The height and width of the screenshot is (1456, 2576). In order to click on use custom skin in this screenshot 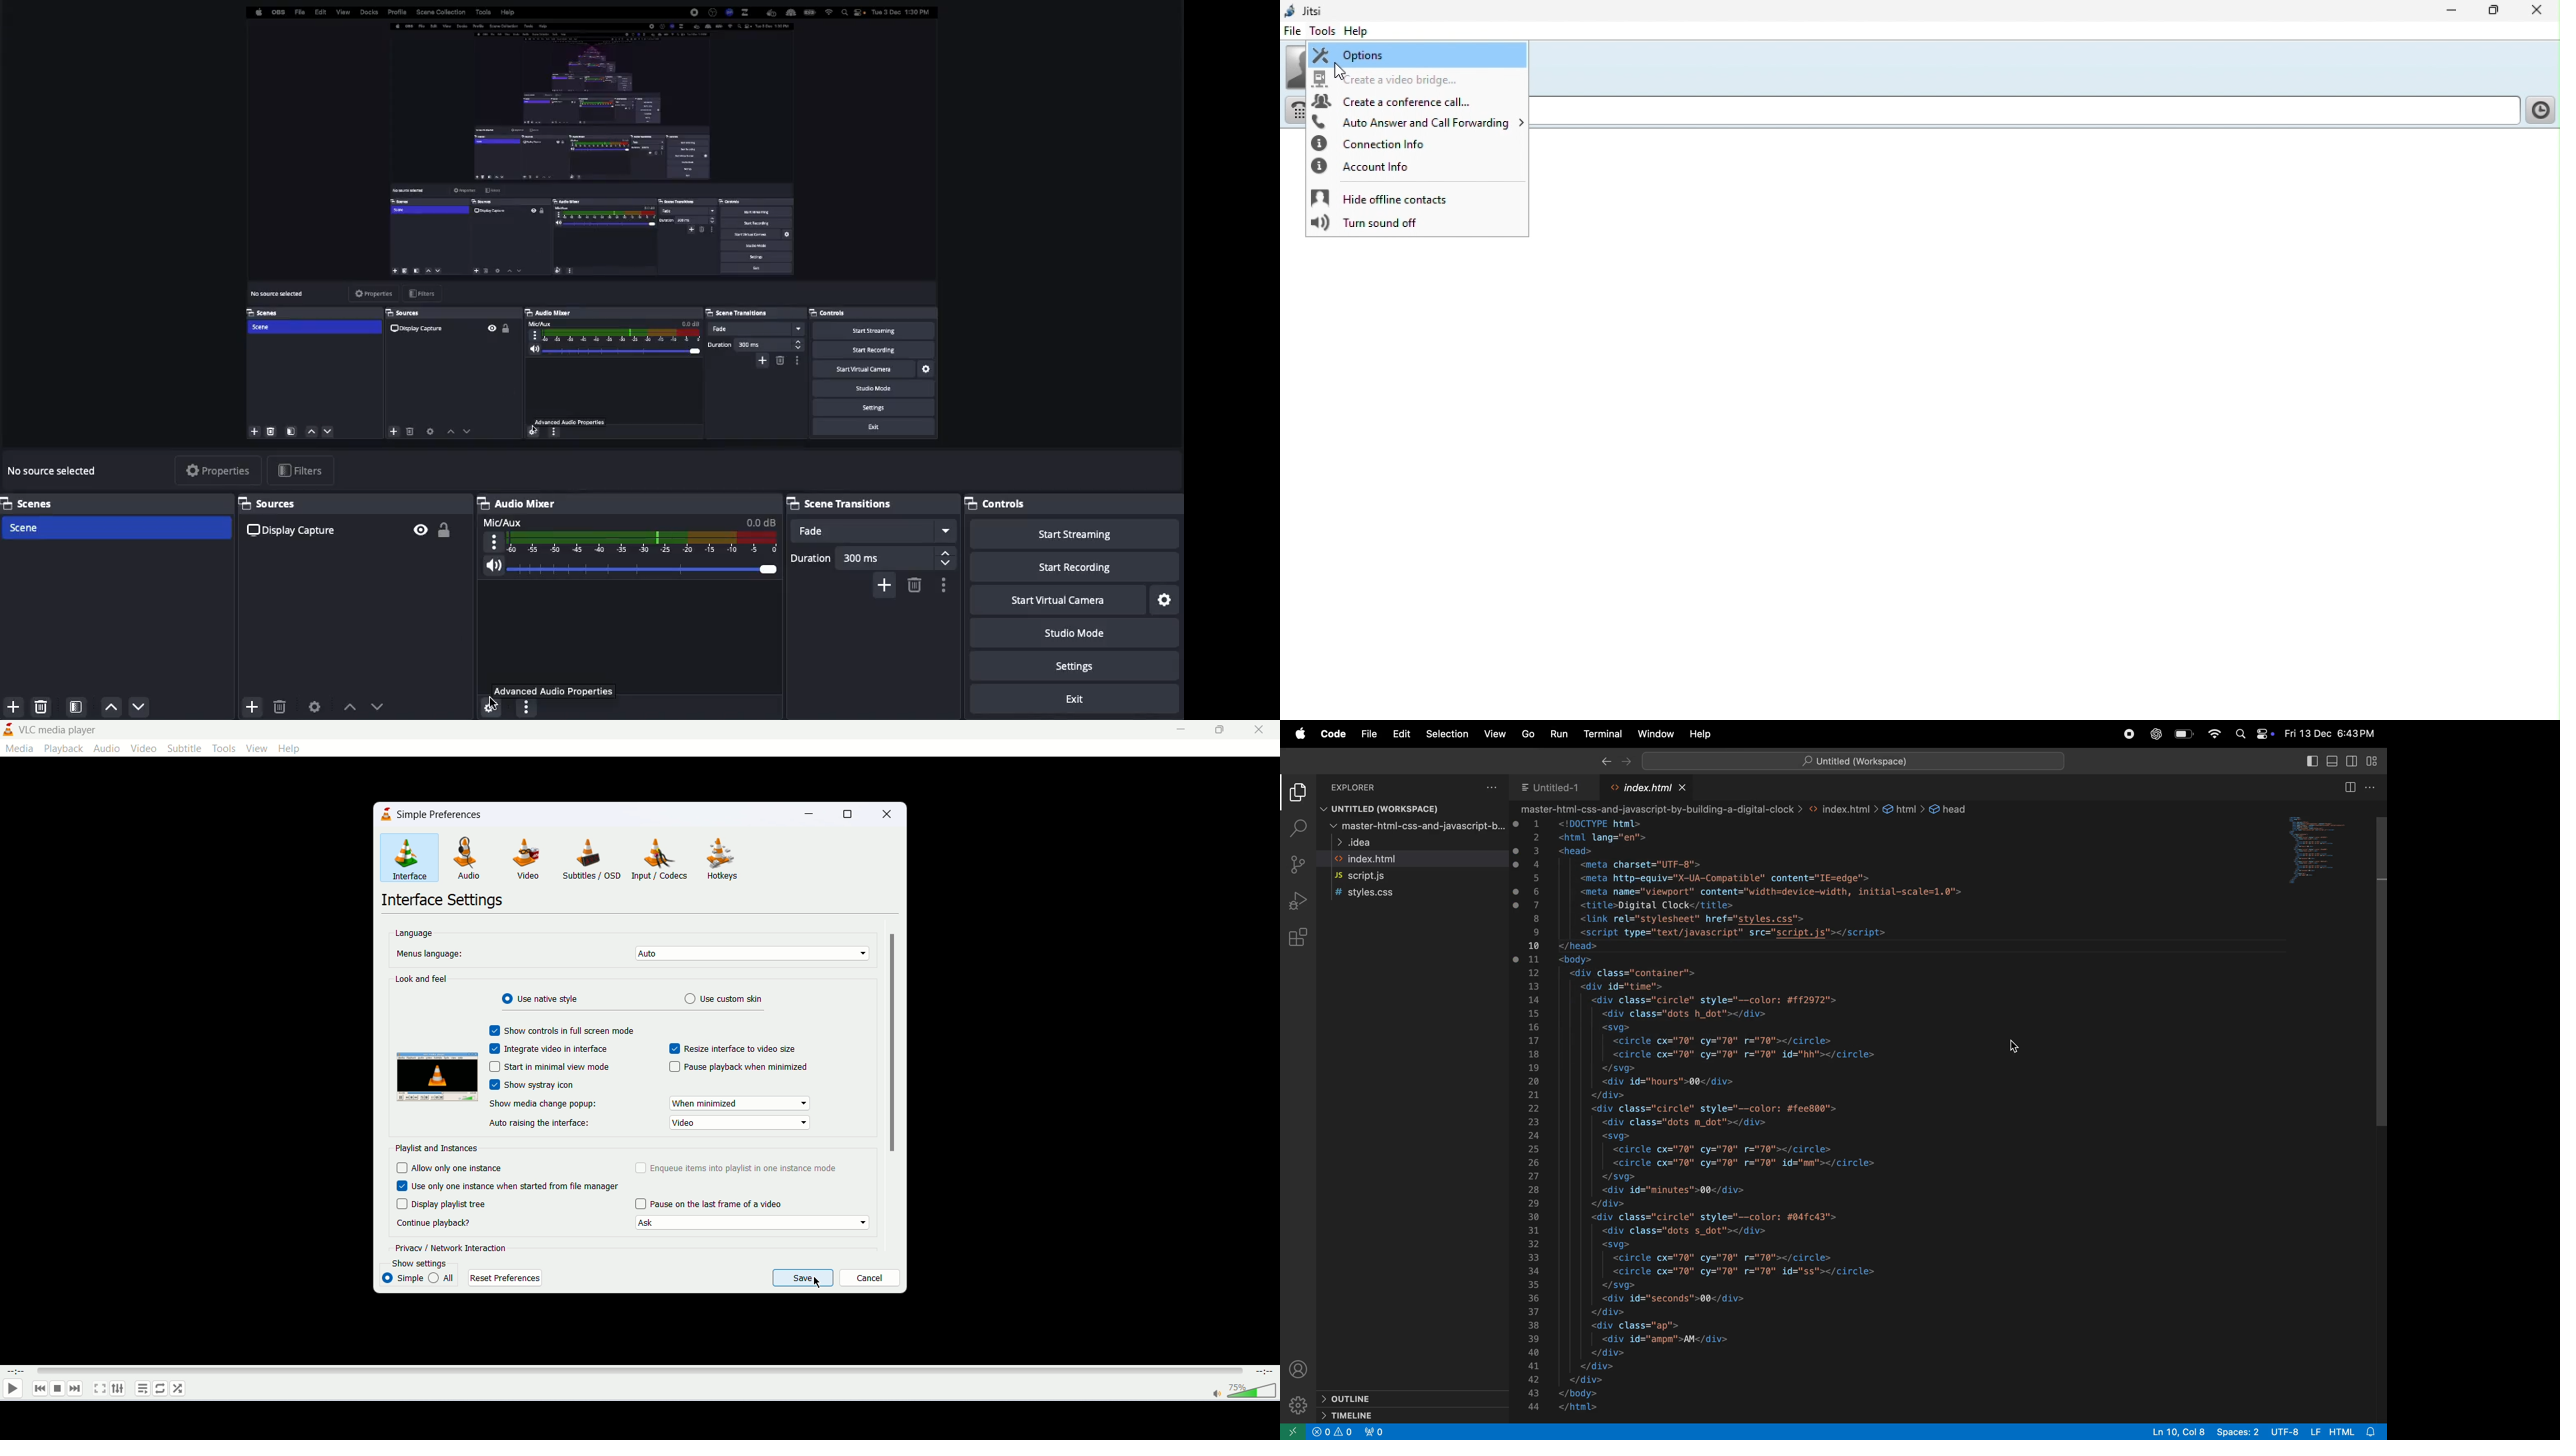, I will do `click(725, 999)`.